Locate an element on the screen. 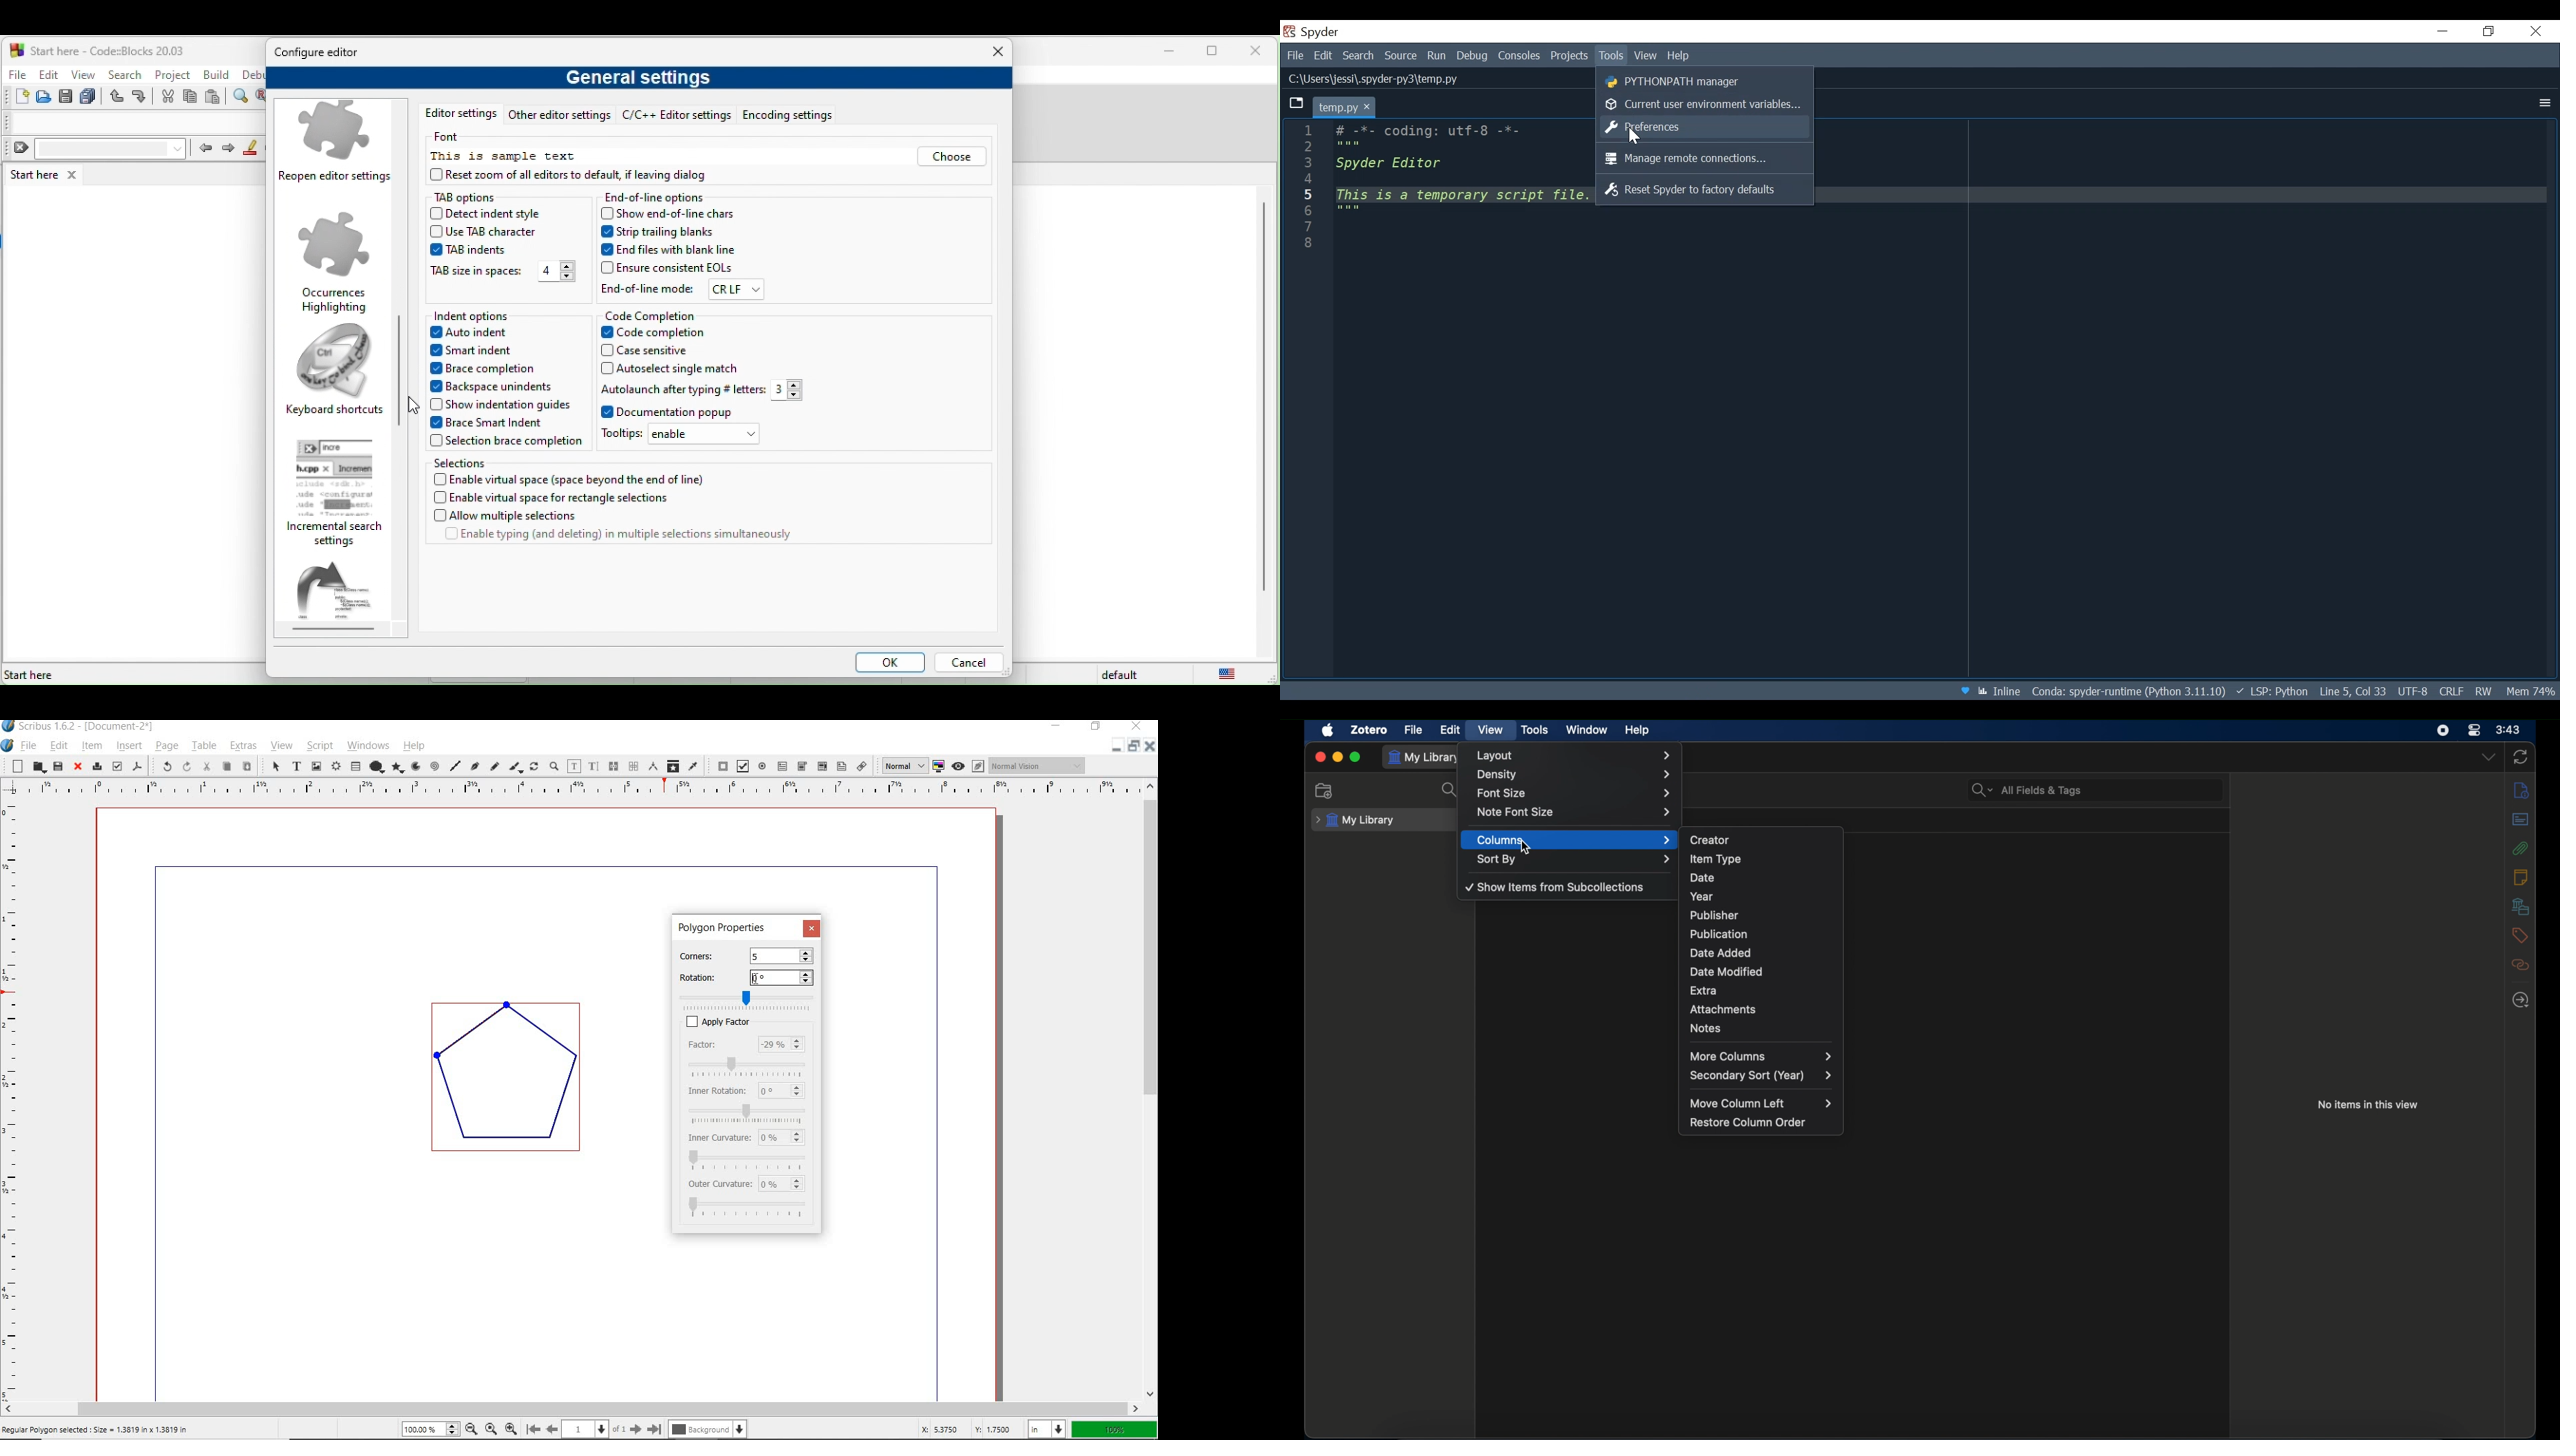 This screenshot has height=1456, width=2576. Memory Usage is located at coordinates (2530, 691).